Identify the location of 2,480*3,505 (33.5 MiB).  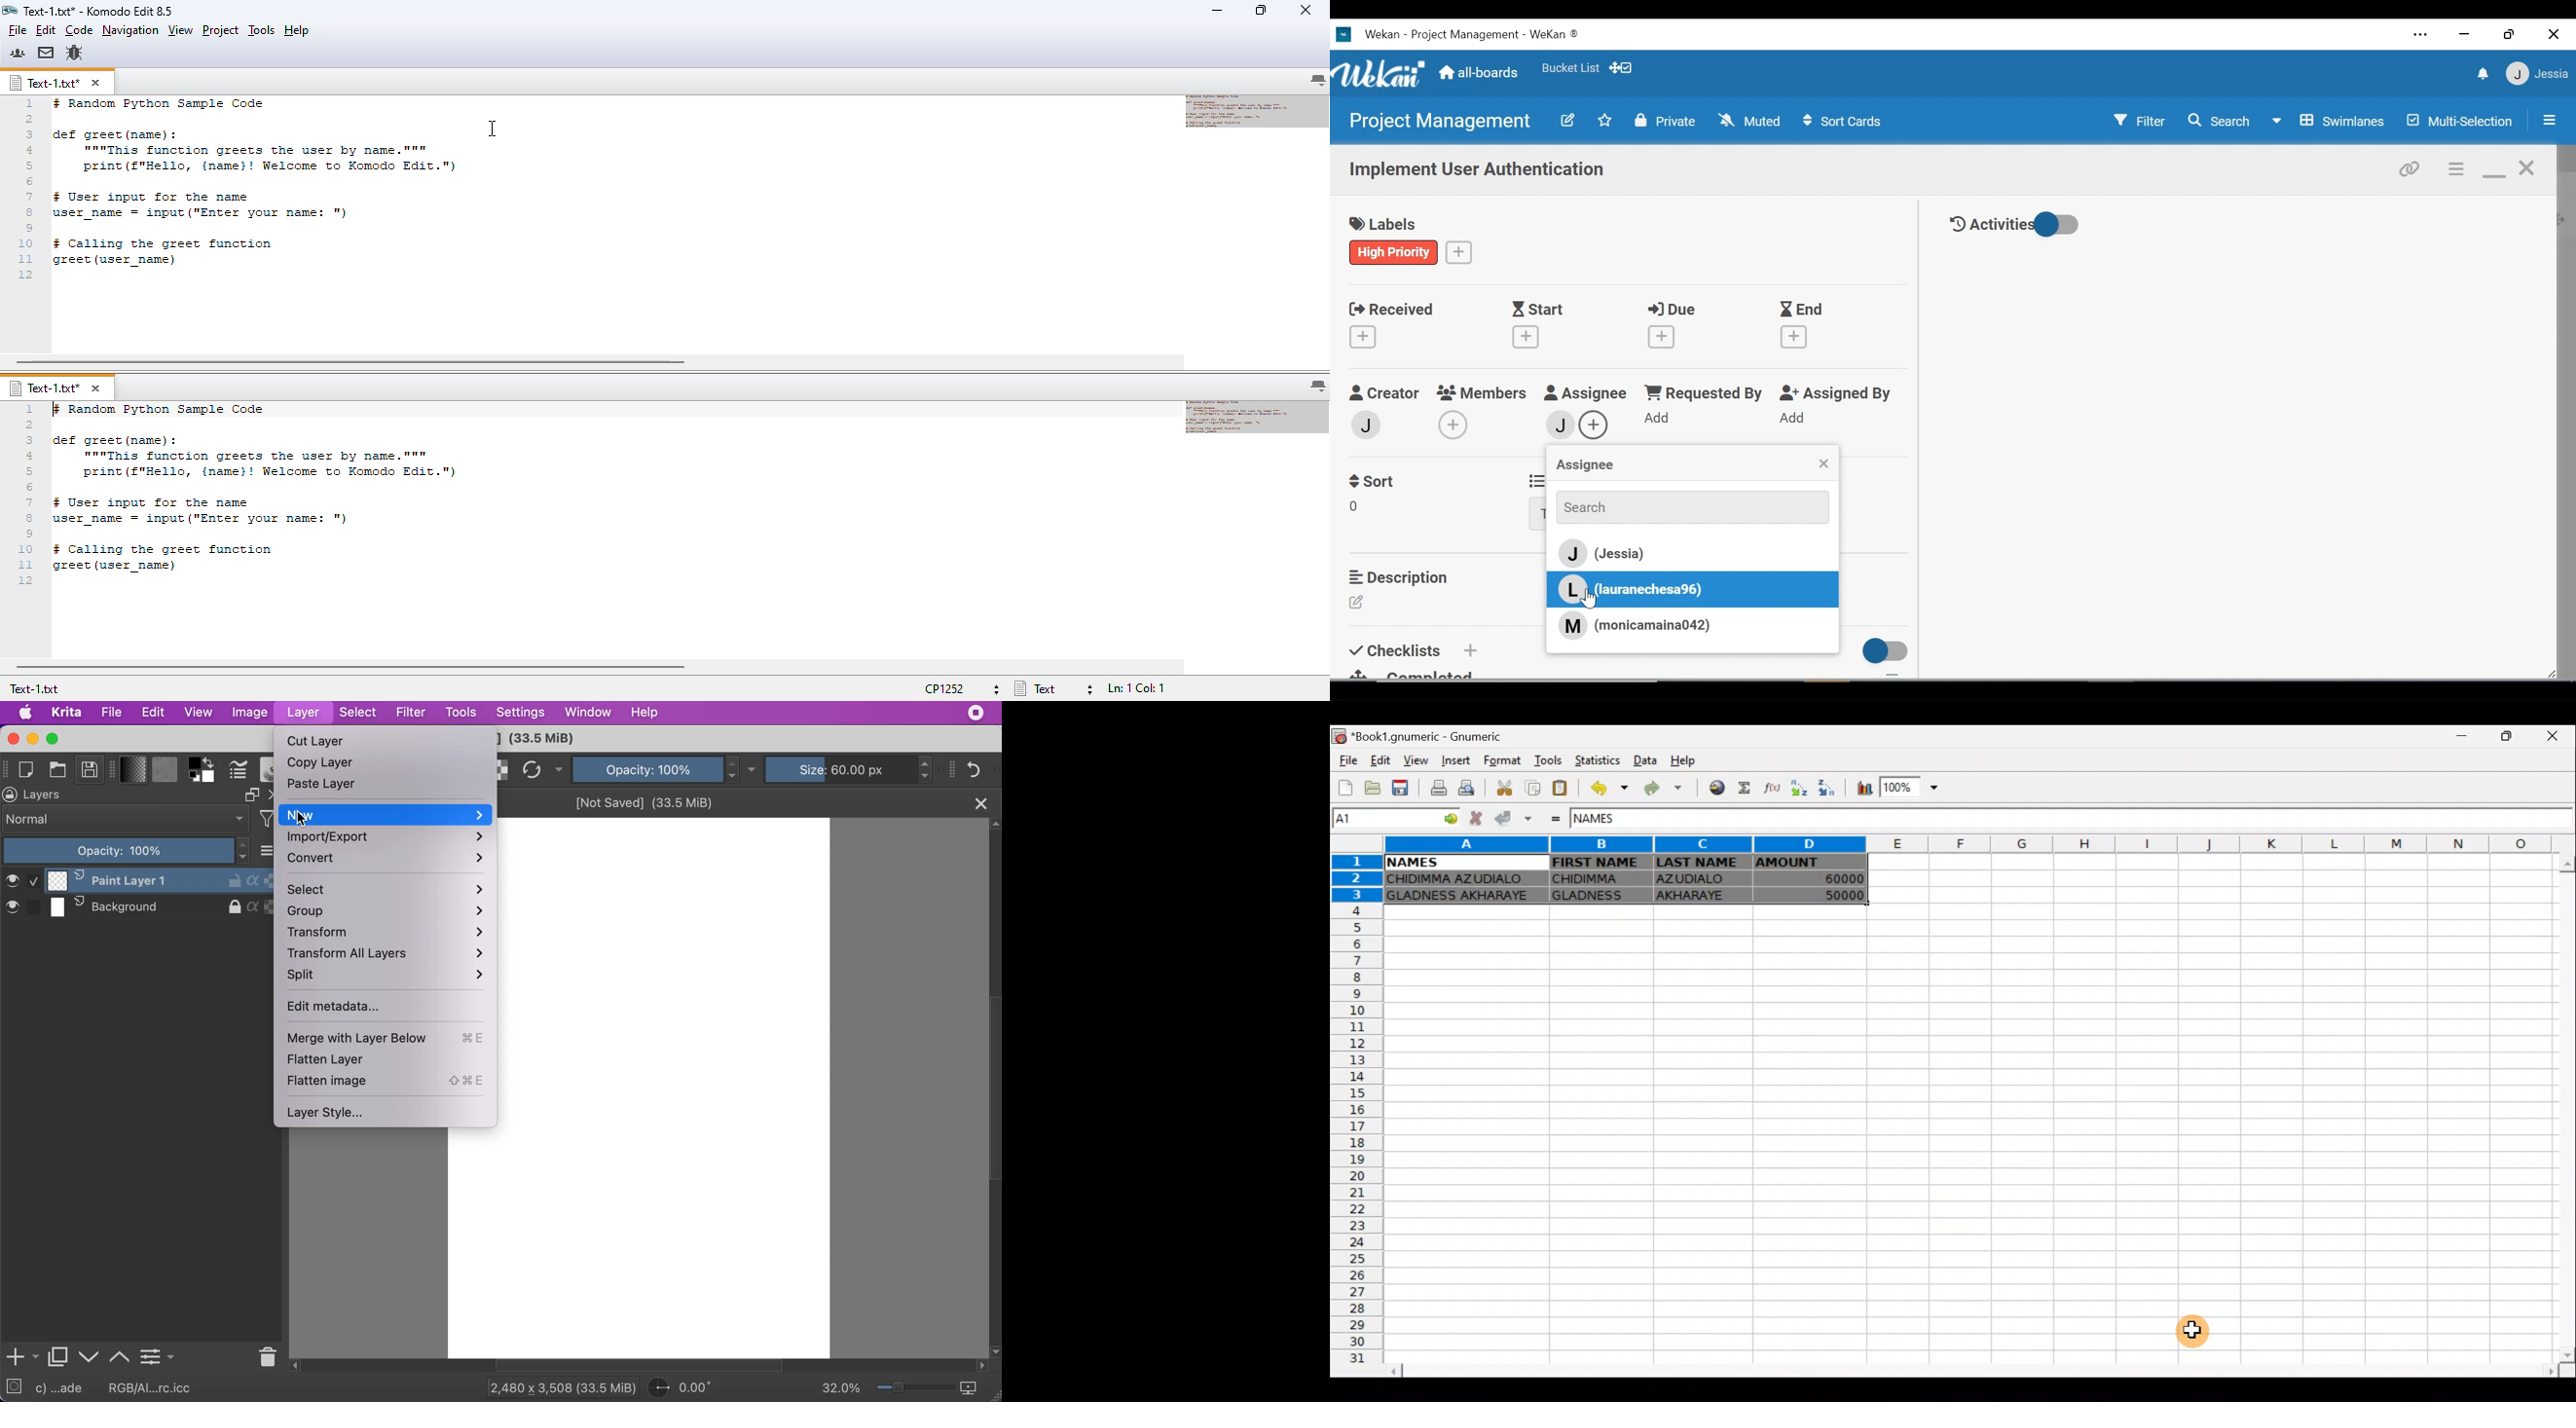
(554, 1387).